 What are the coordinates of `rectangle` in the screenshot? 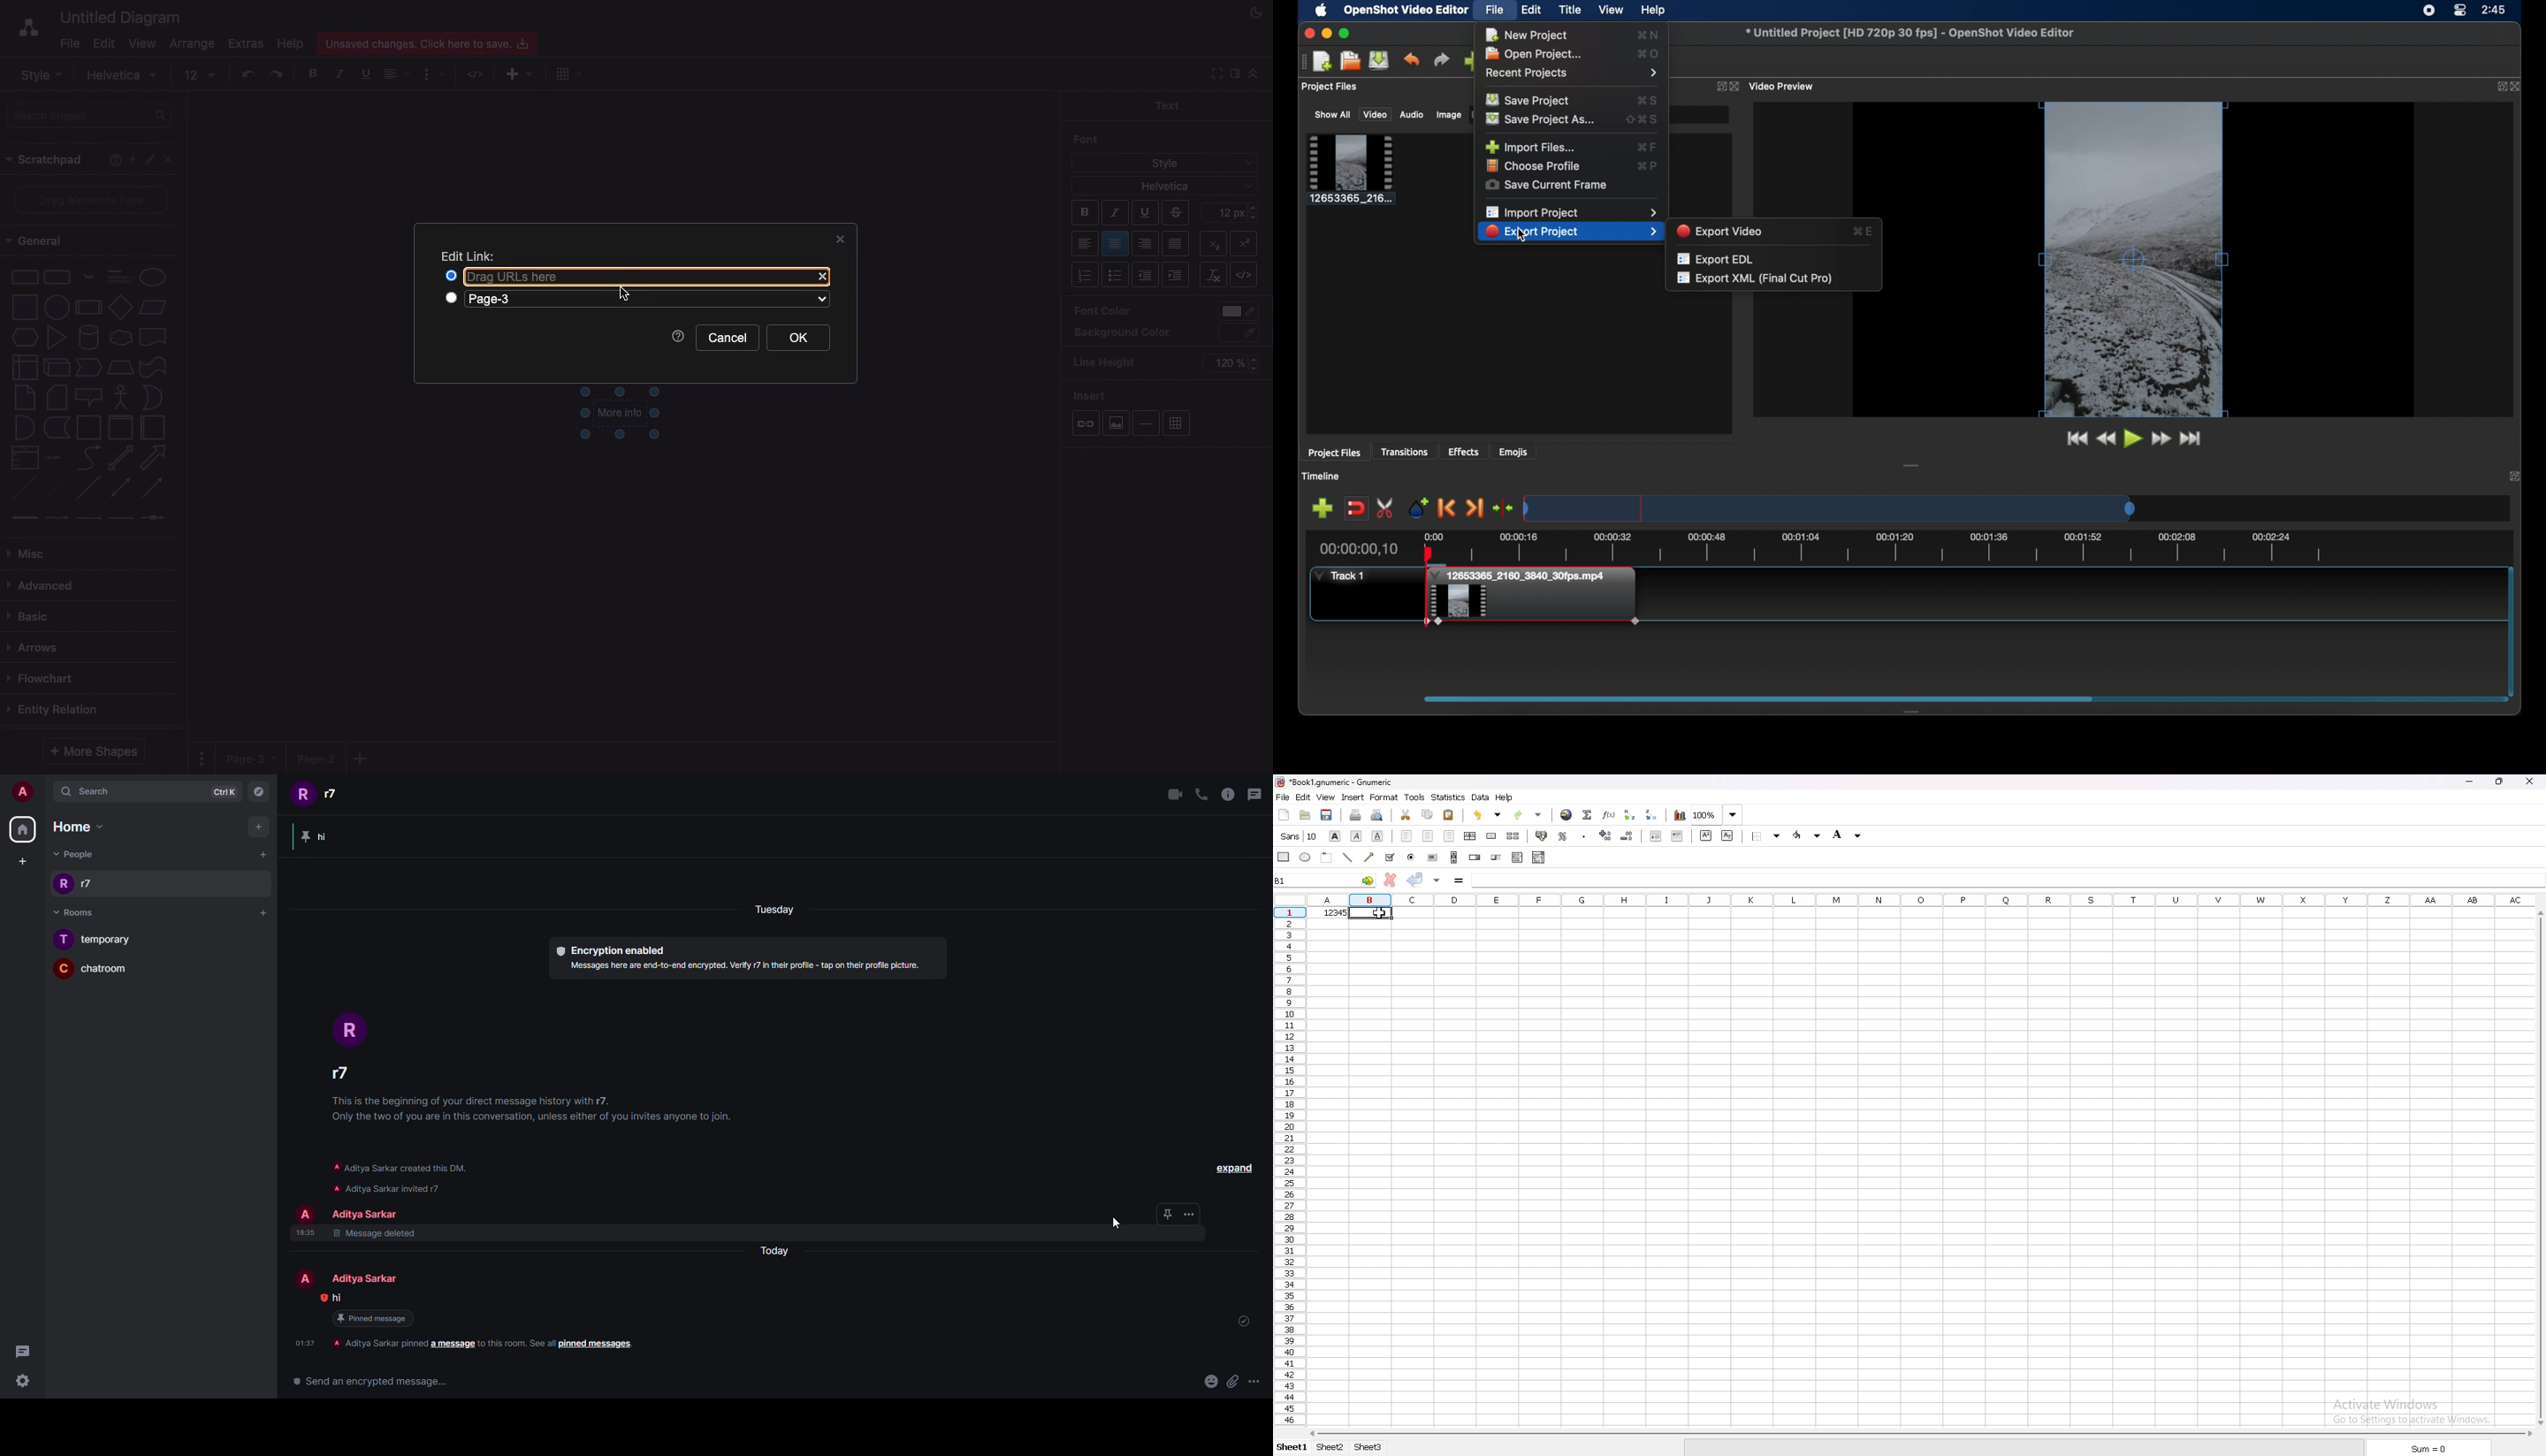 It's located at (1284, 857).